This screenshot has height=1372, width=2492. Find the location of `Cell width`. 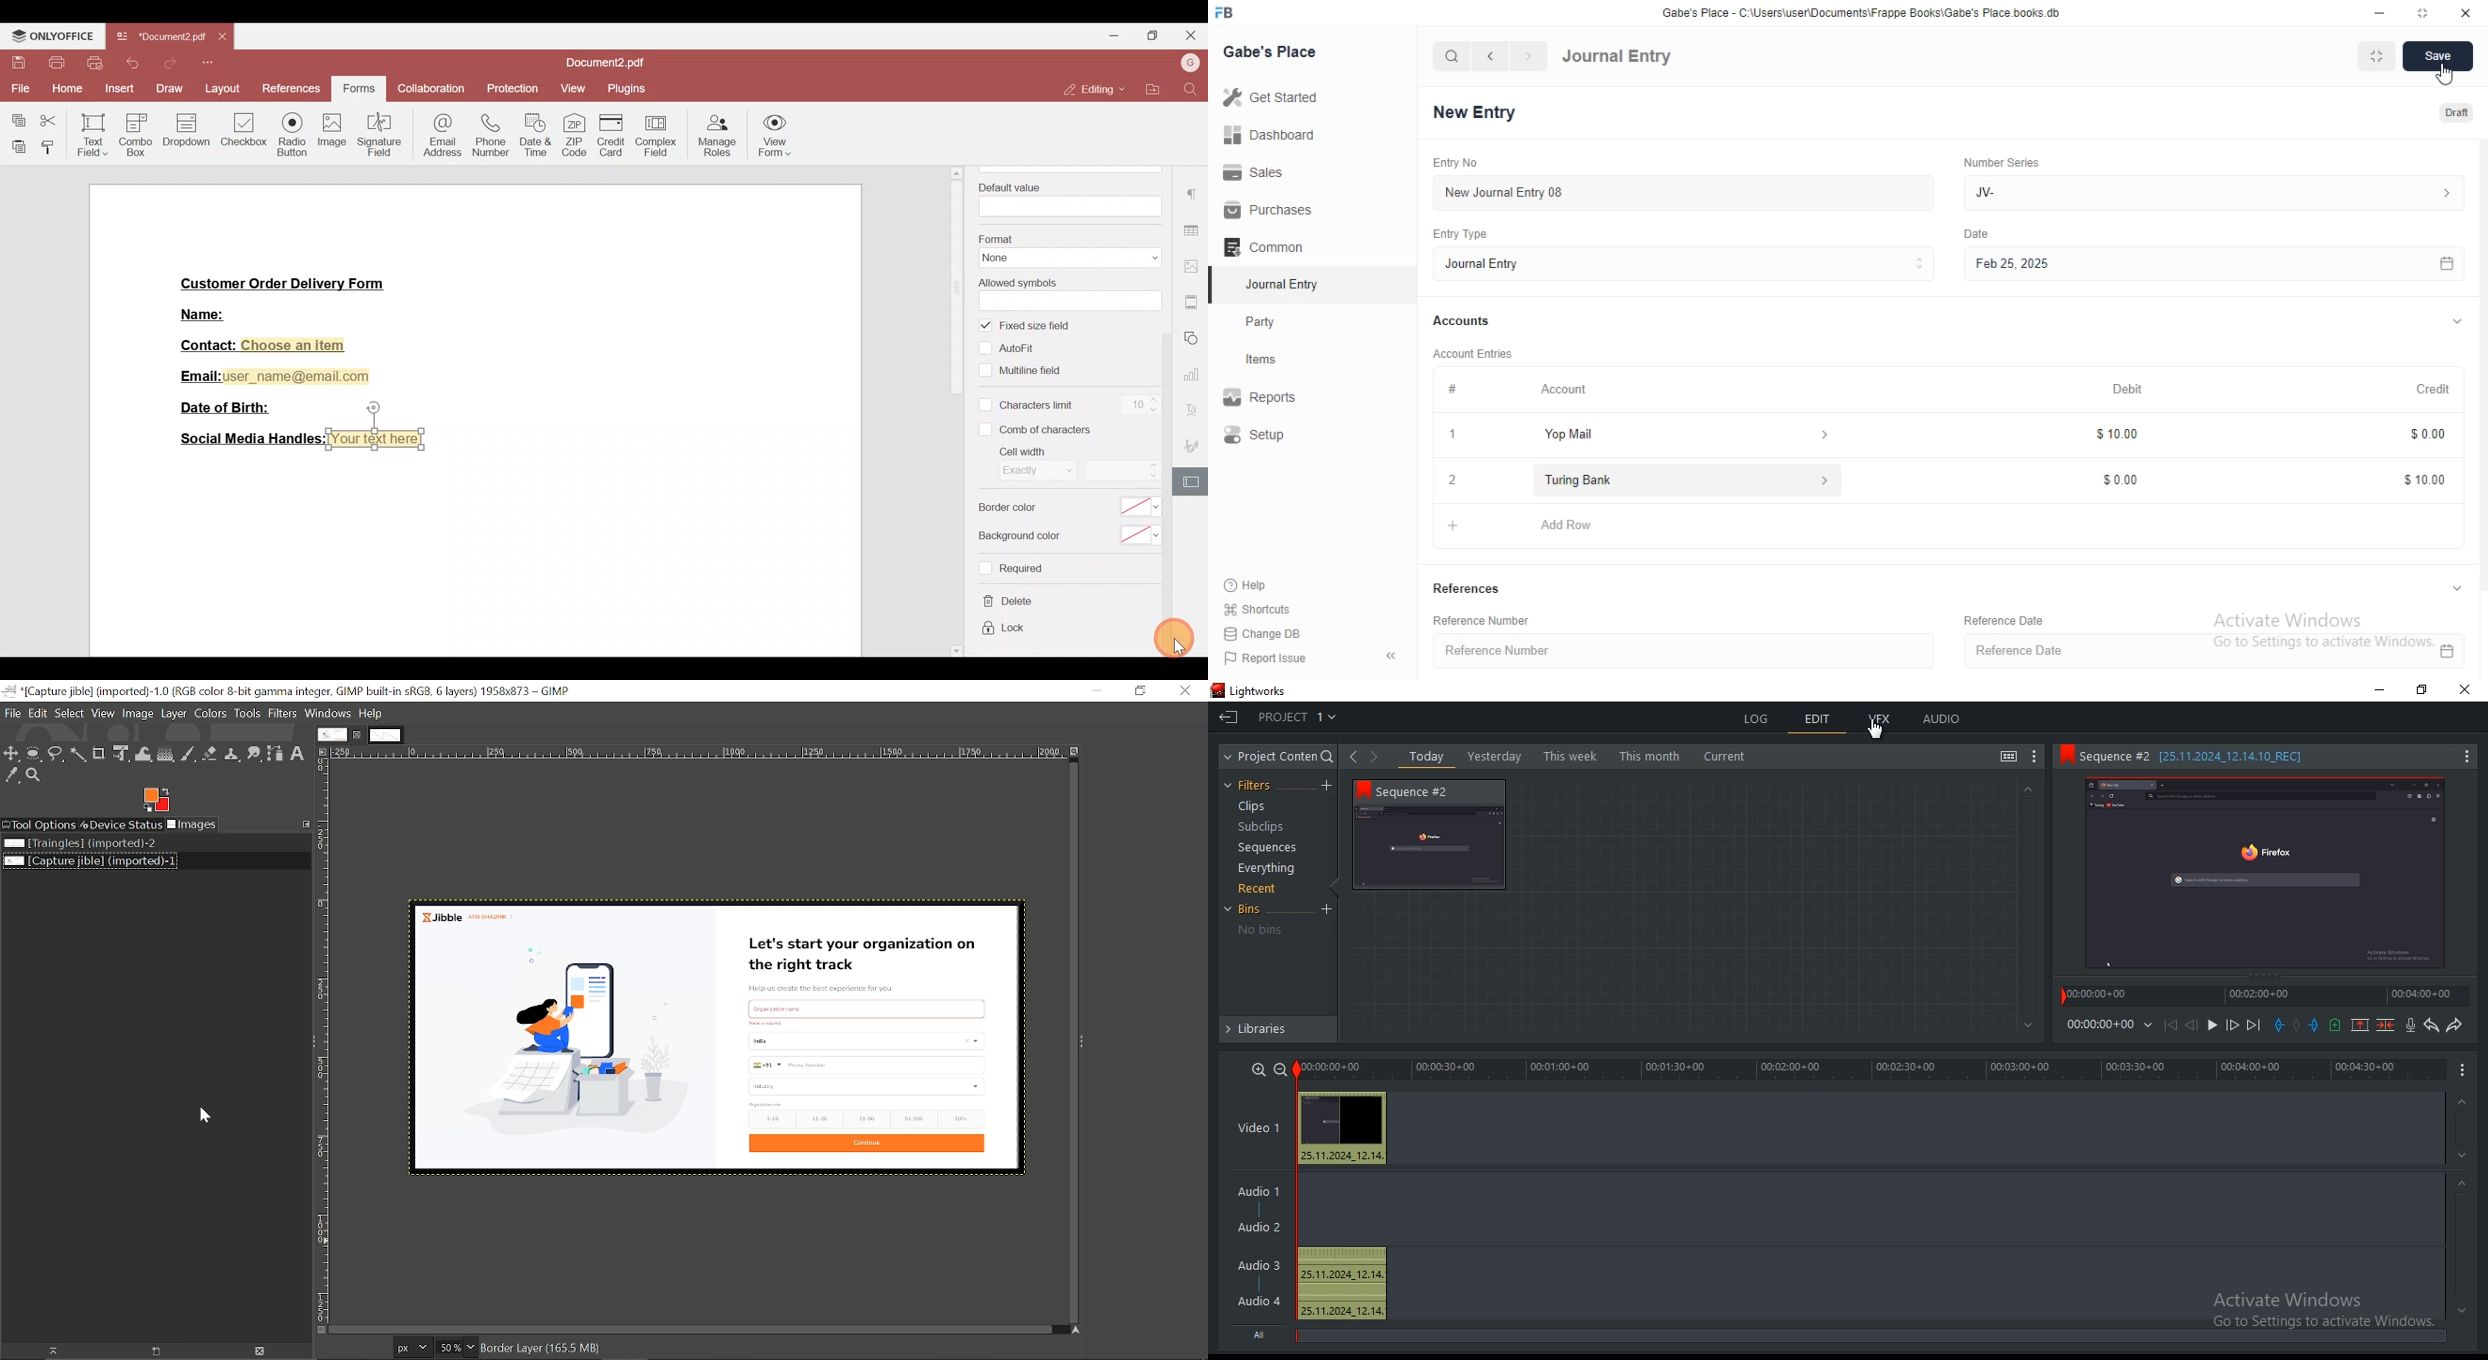

Cell width is located at coordinates (1026, 464).